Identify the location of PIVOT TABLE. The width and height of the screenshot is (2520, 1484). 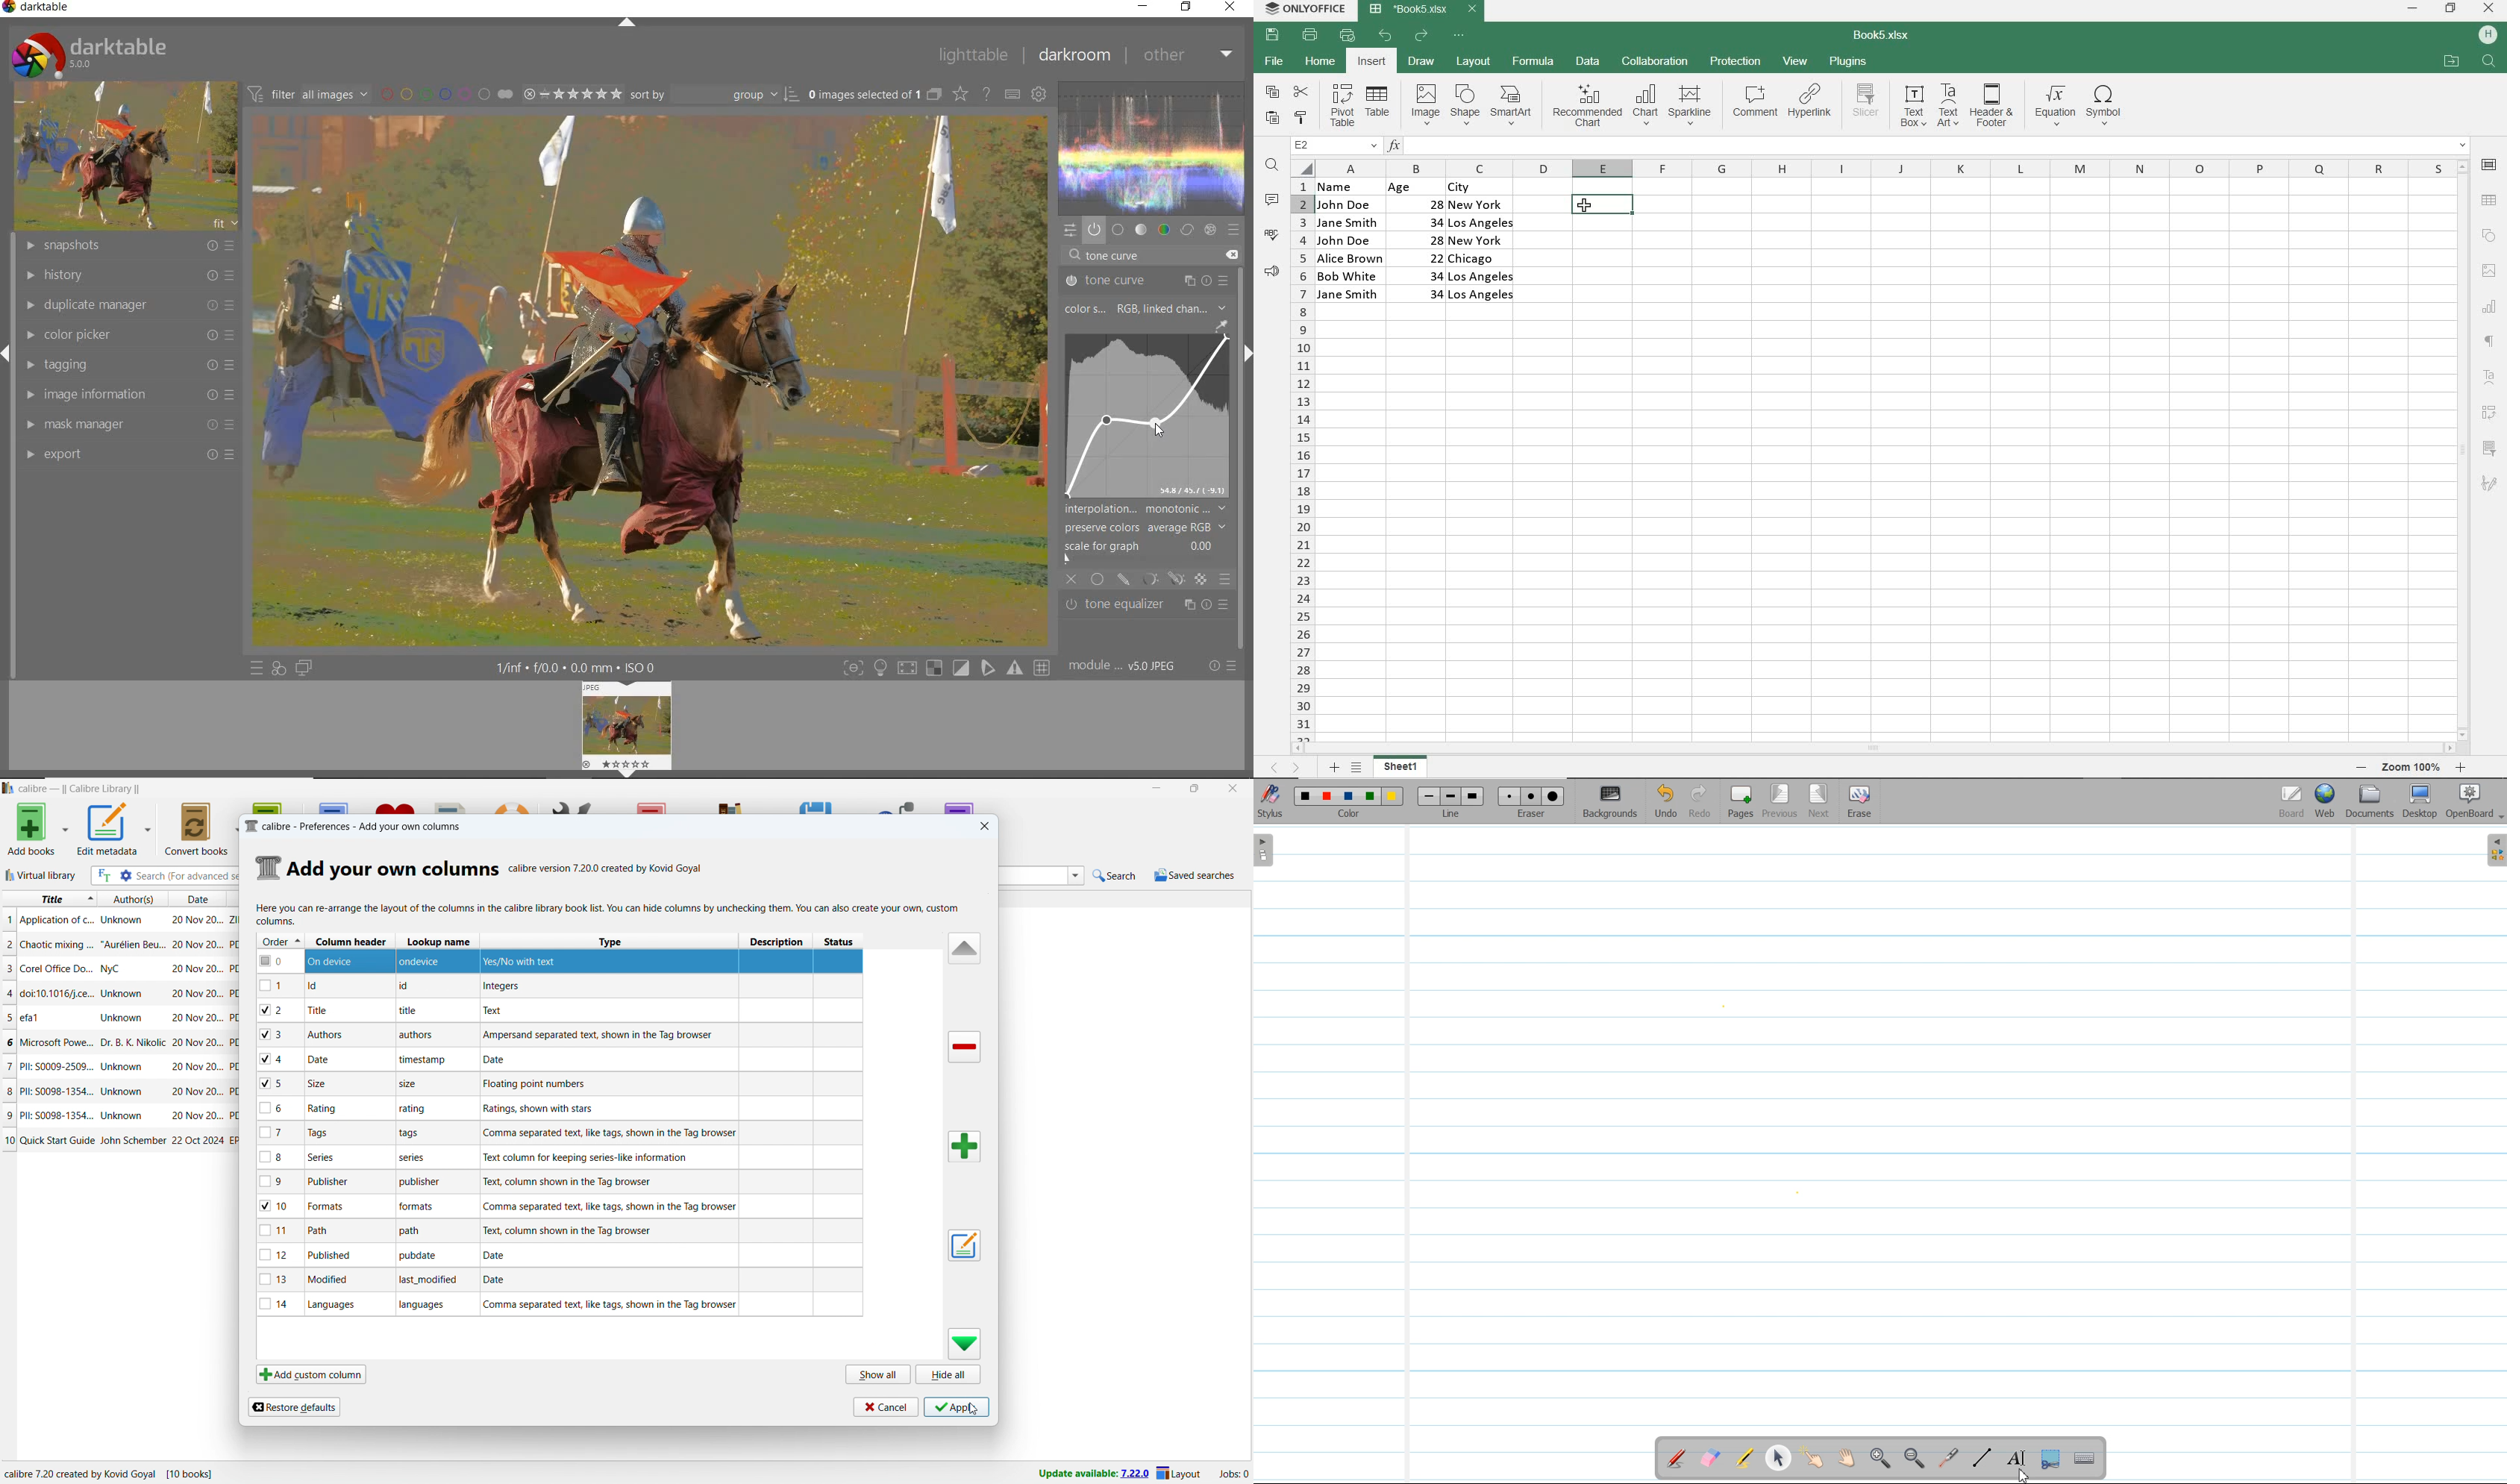
(1342, 106).